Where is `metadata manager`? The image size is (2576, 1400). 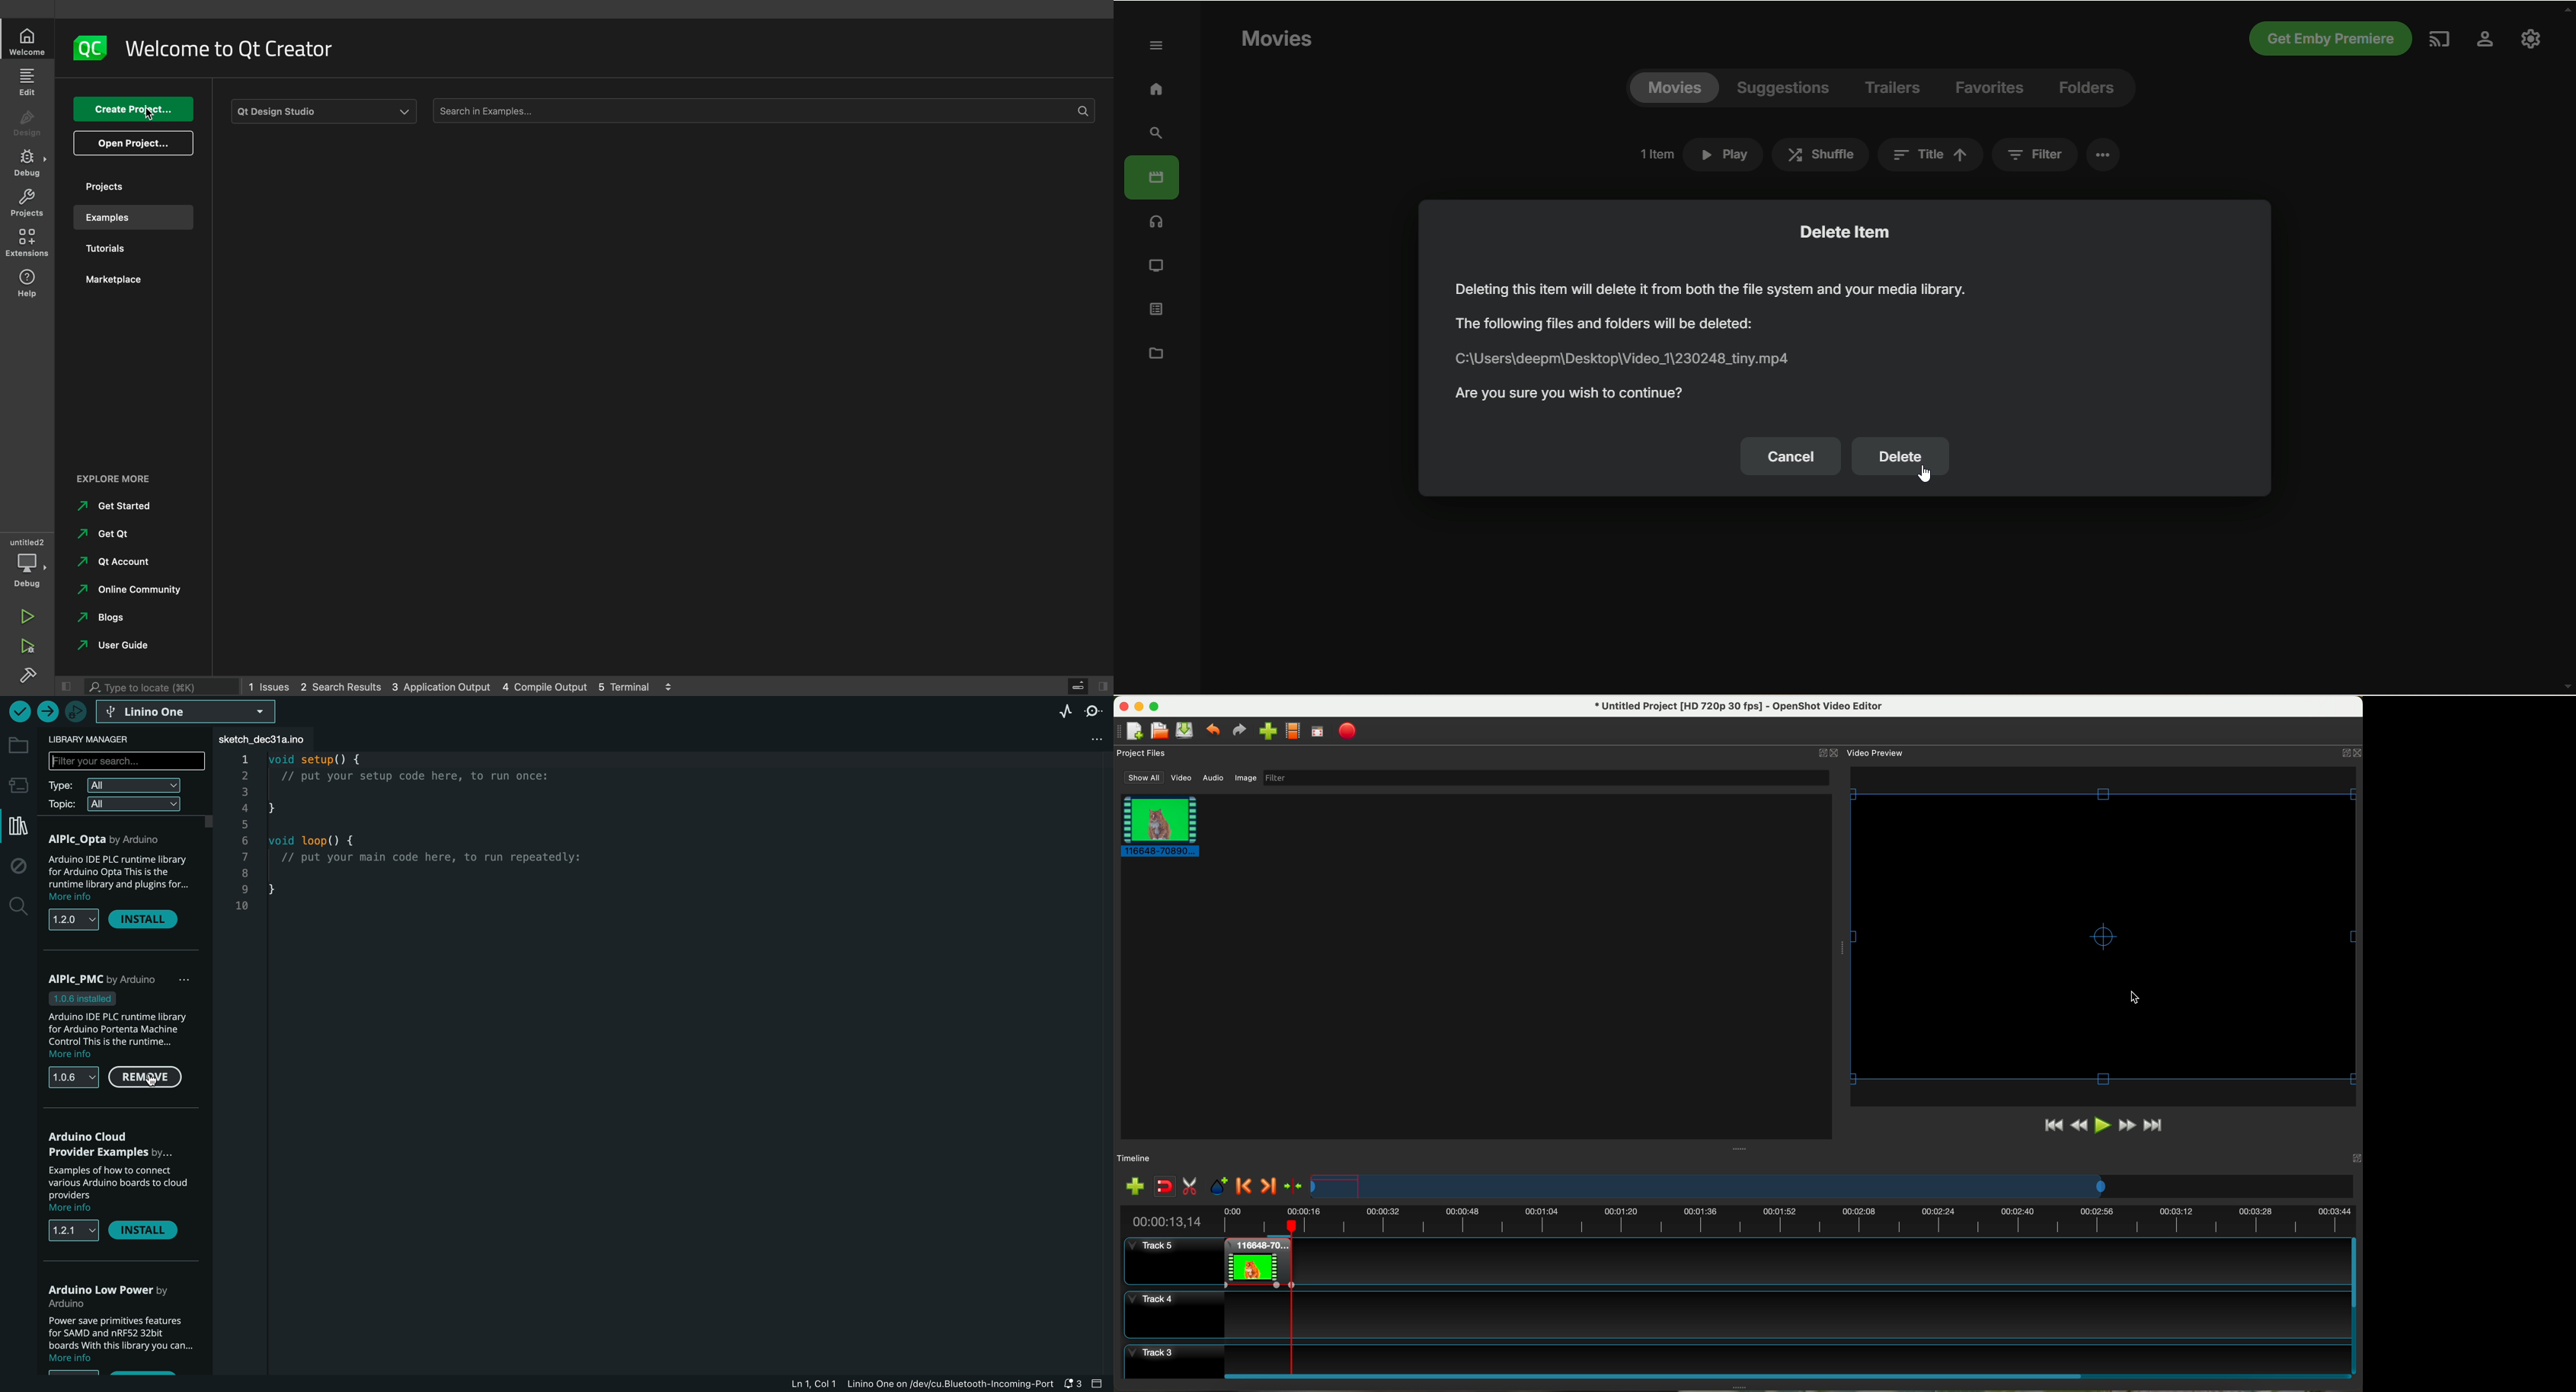 metadata manager is located at coordinates (1153, 352).